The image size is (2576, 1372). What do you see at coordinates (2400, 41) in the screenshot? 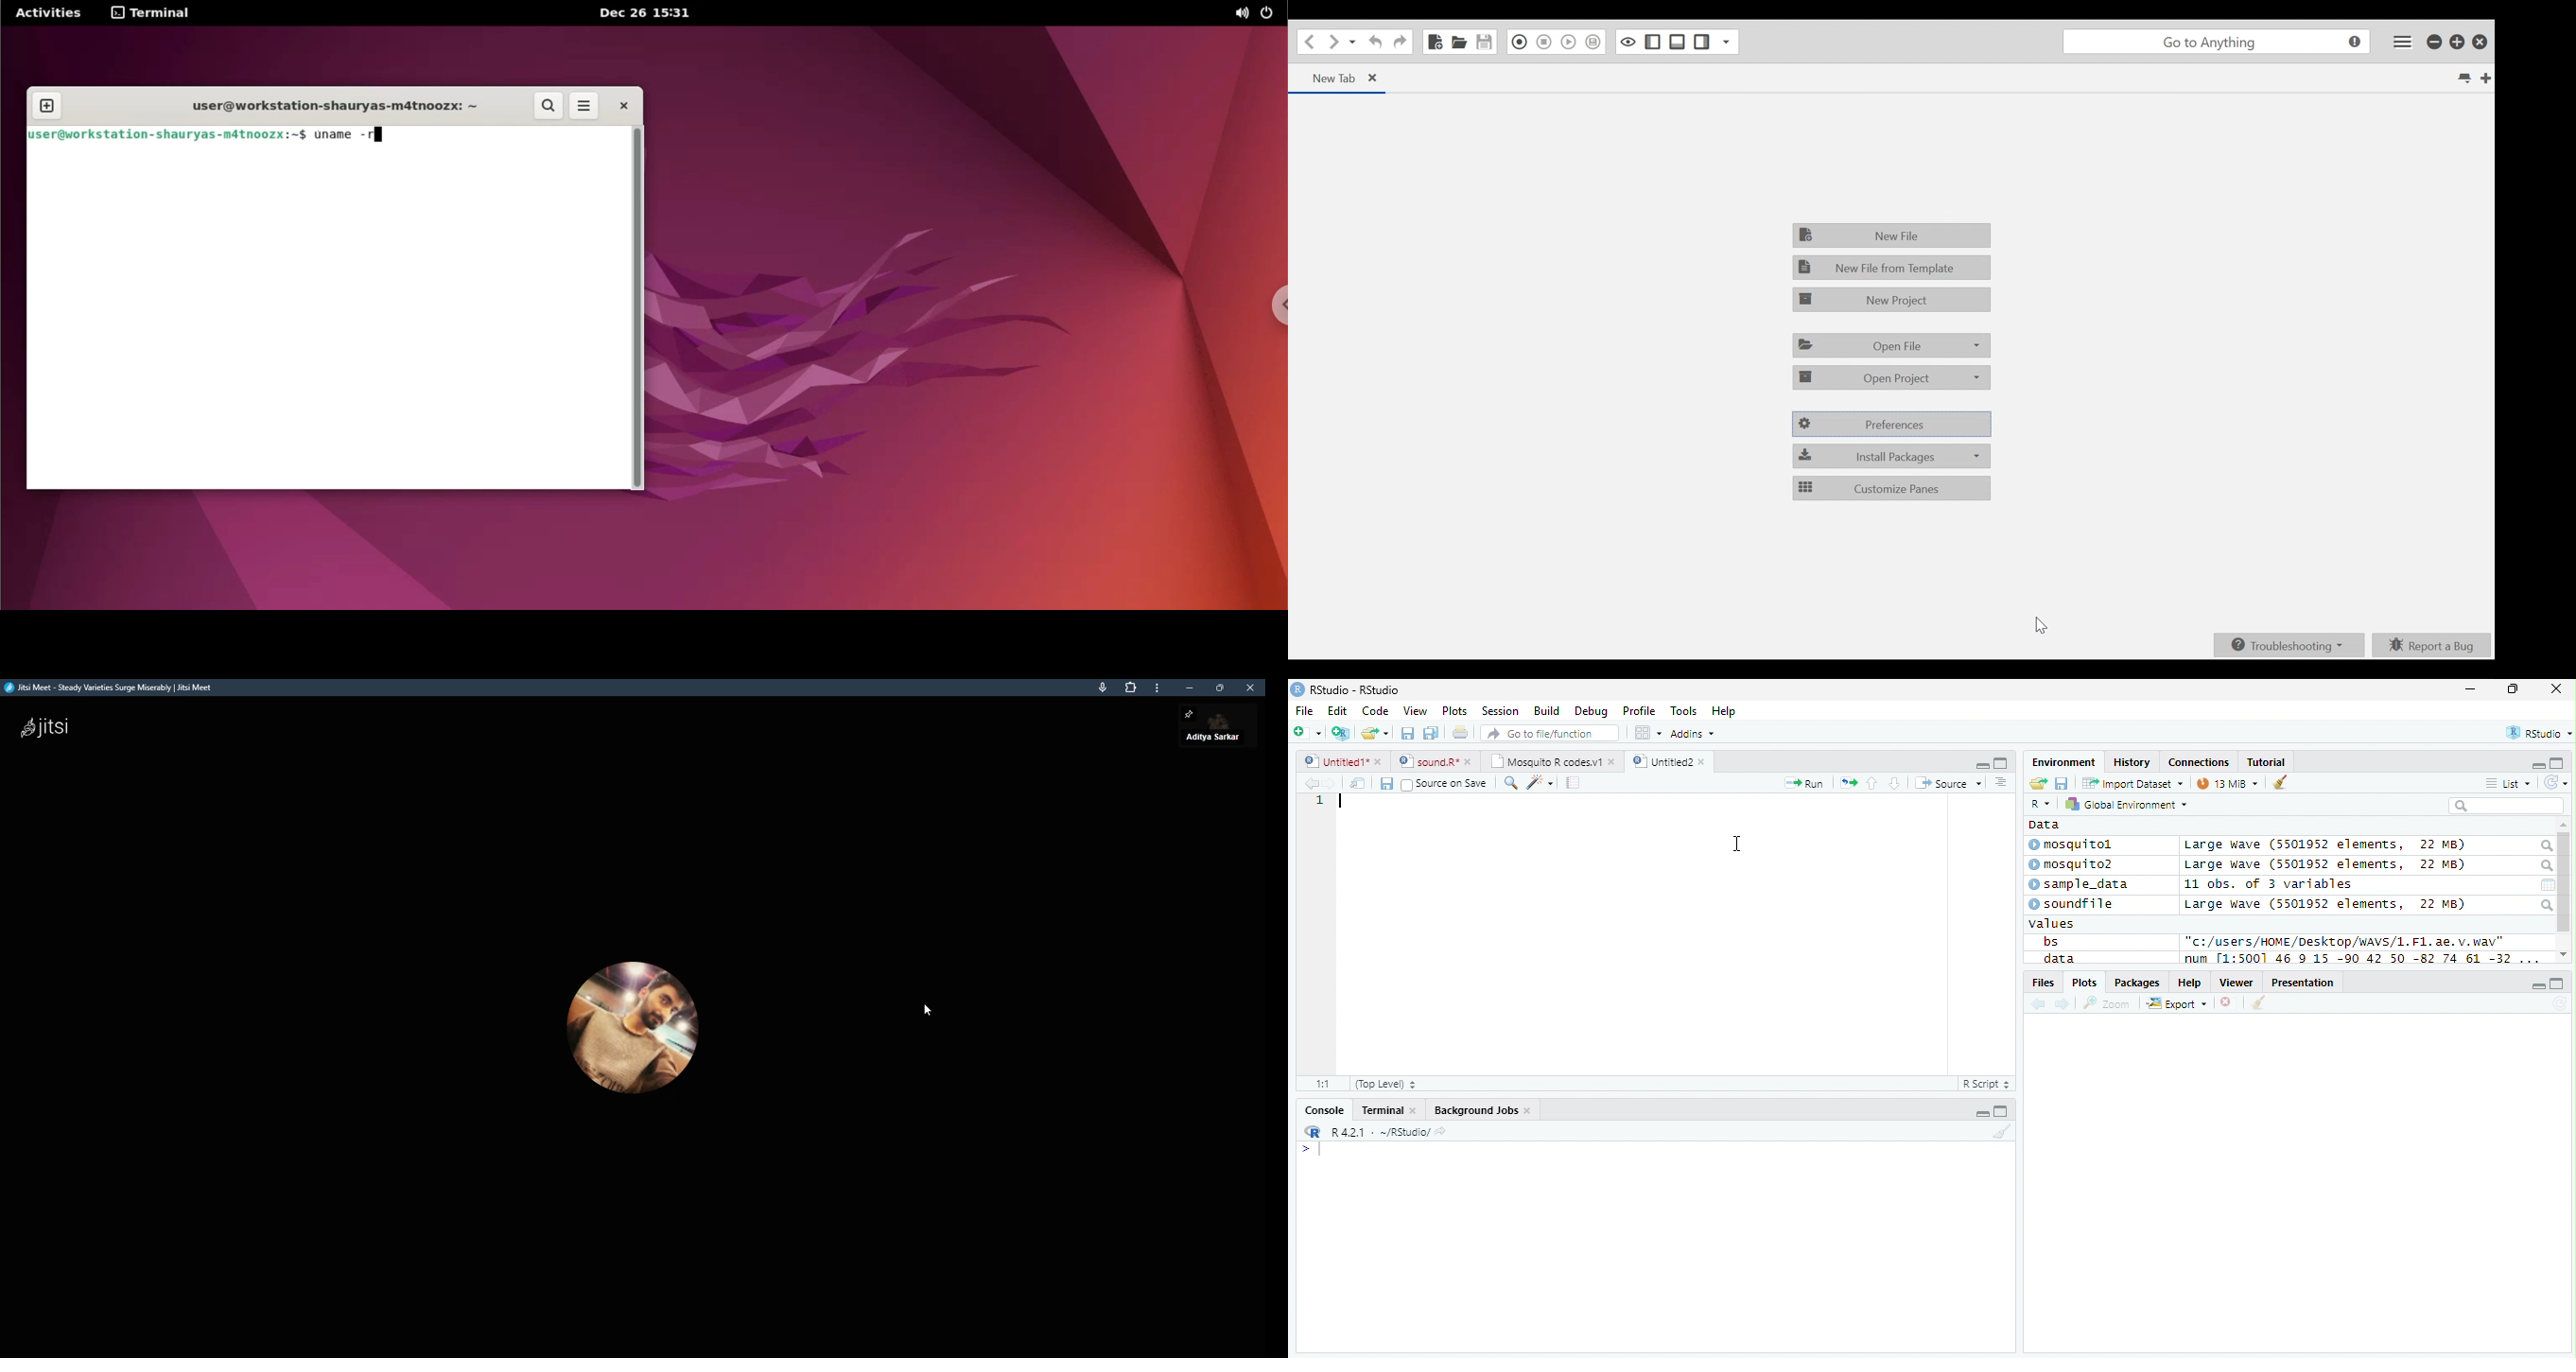
I see `Application menu` at bounding box center [2400, 41].